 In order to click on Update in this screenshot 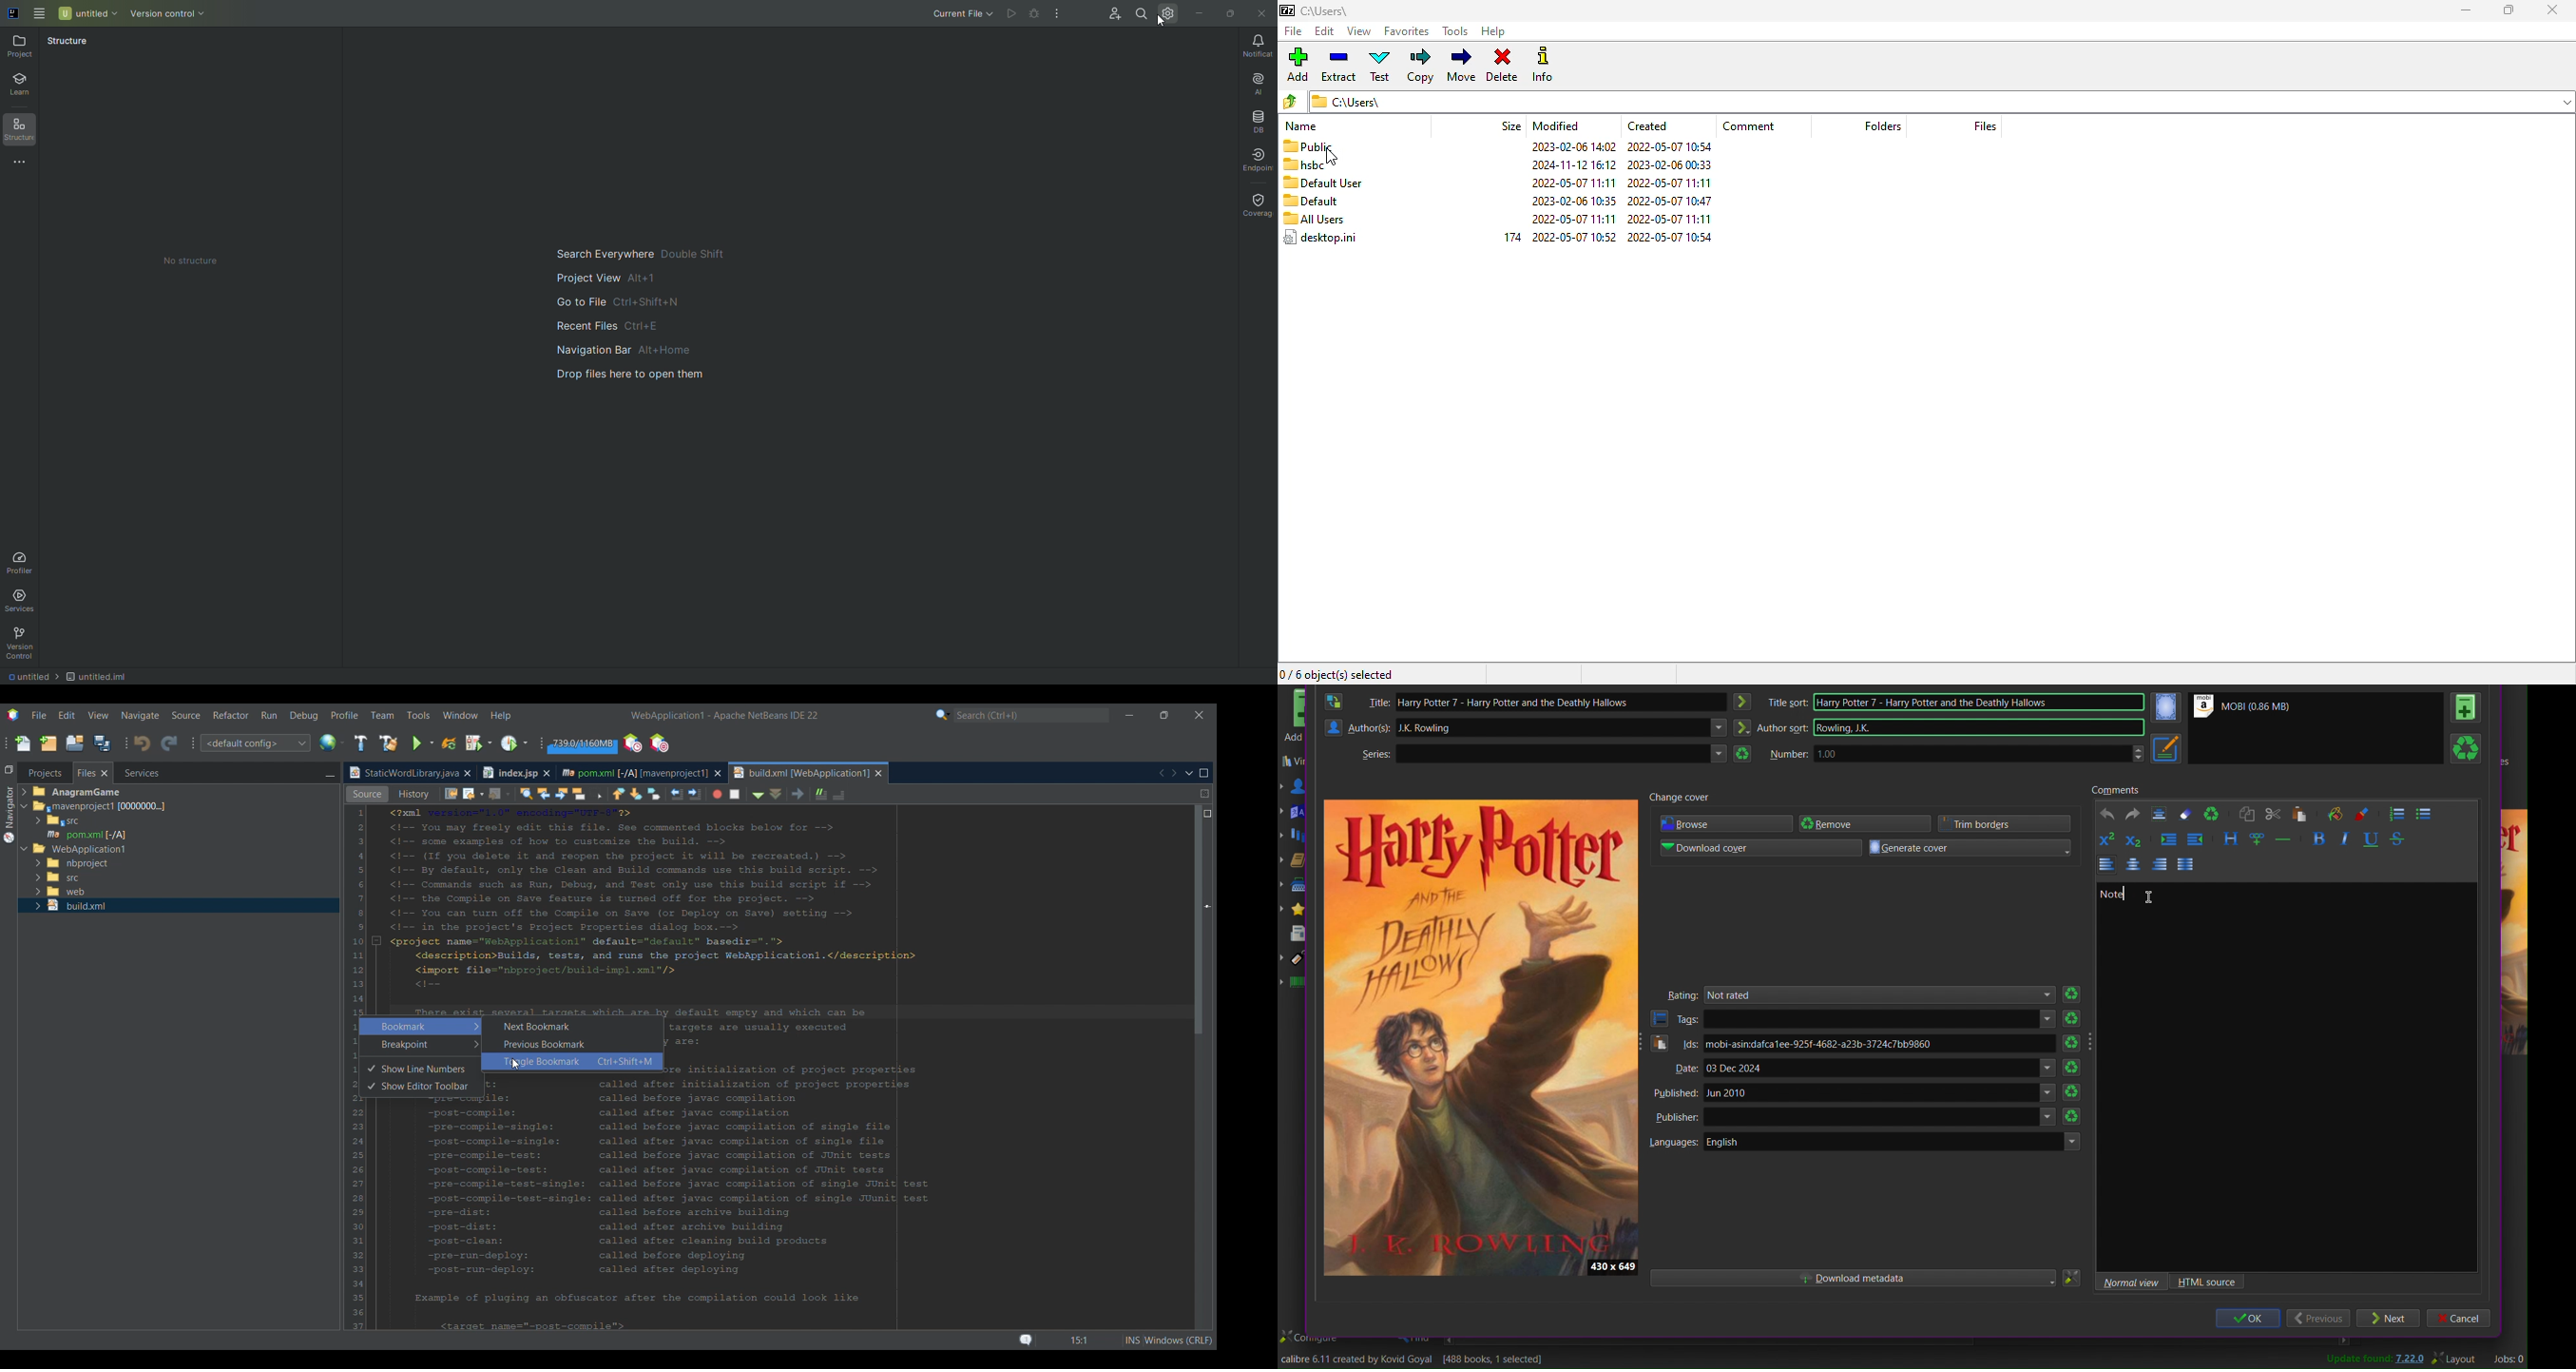, I will do `click(2369, 1359)`.